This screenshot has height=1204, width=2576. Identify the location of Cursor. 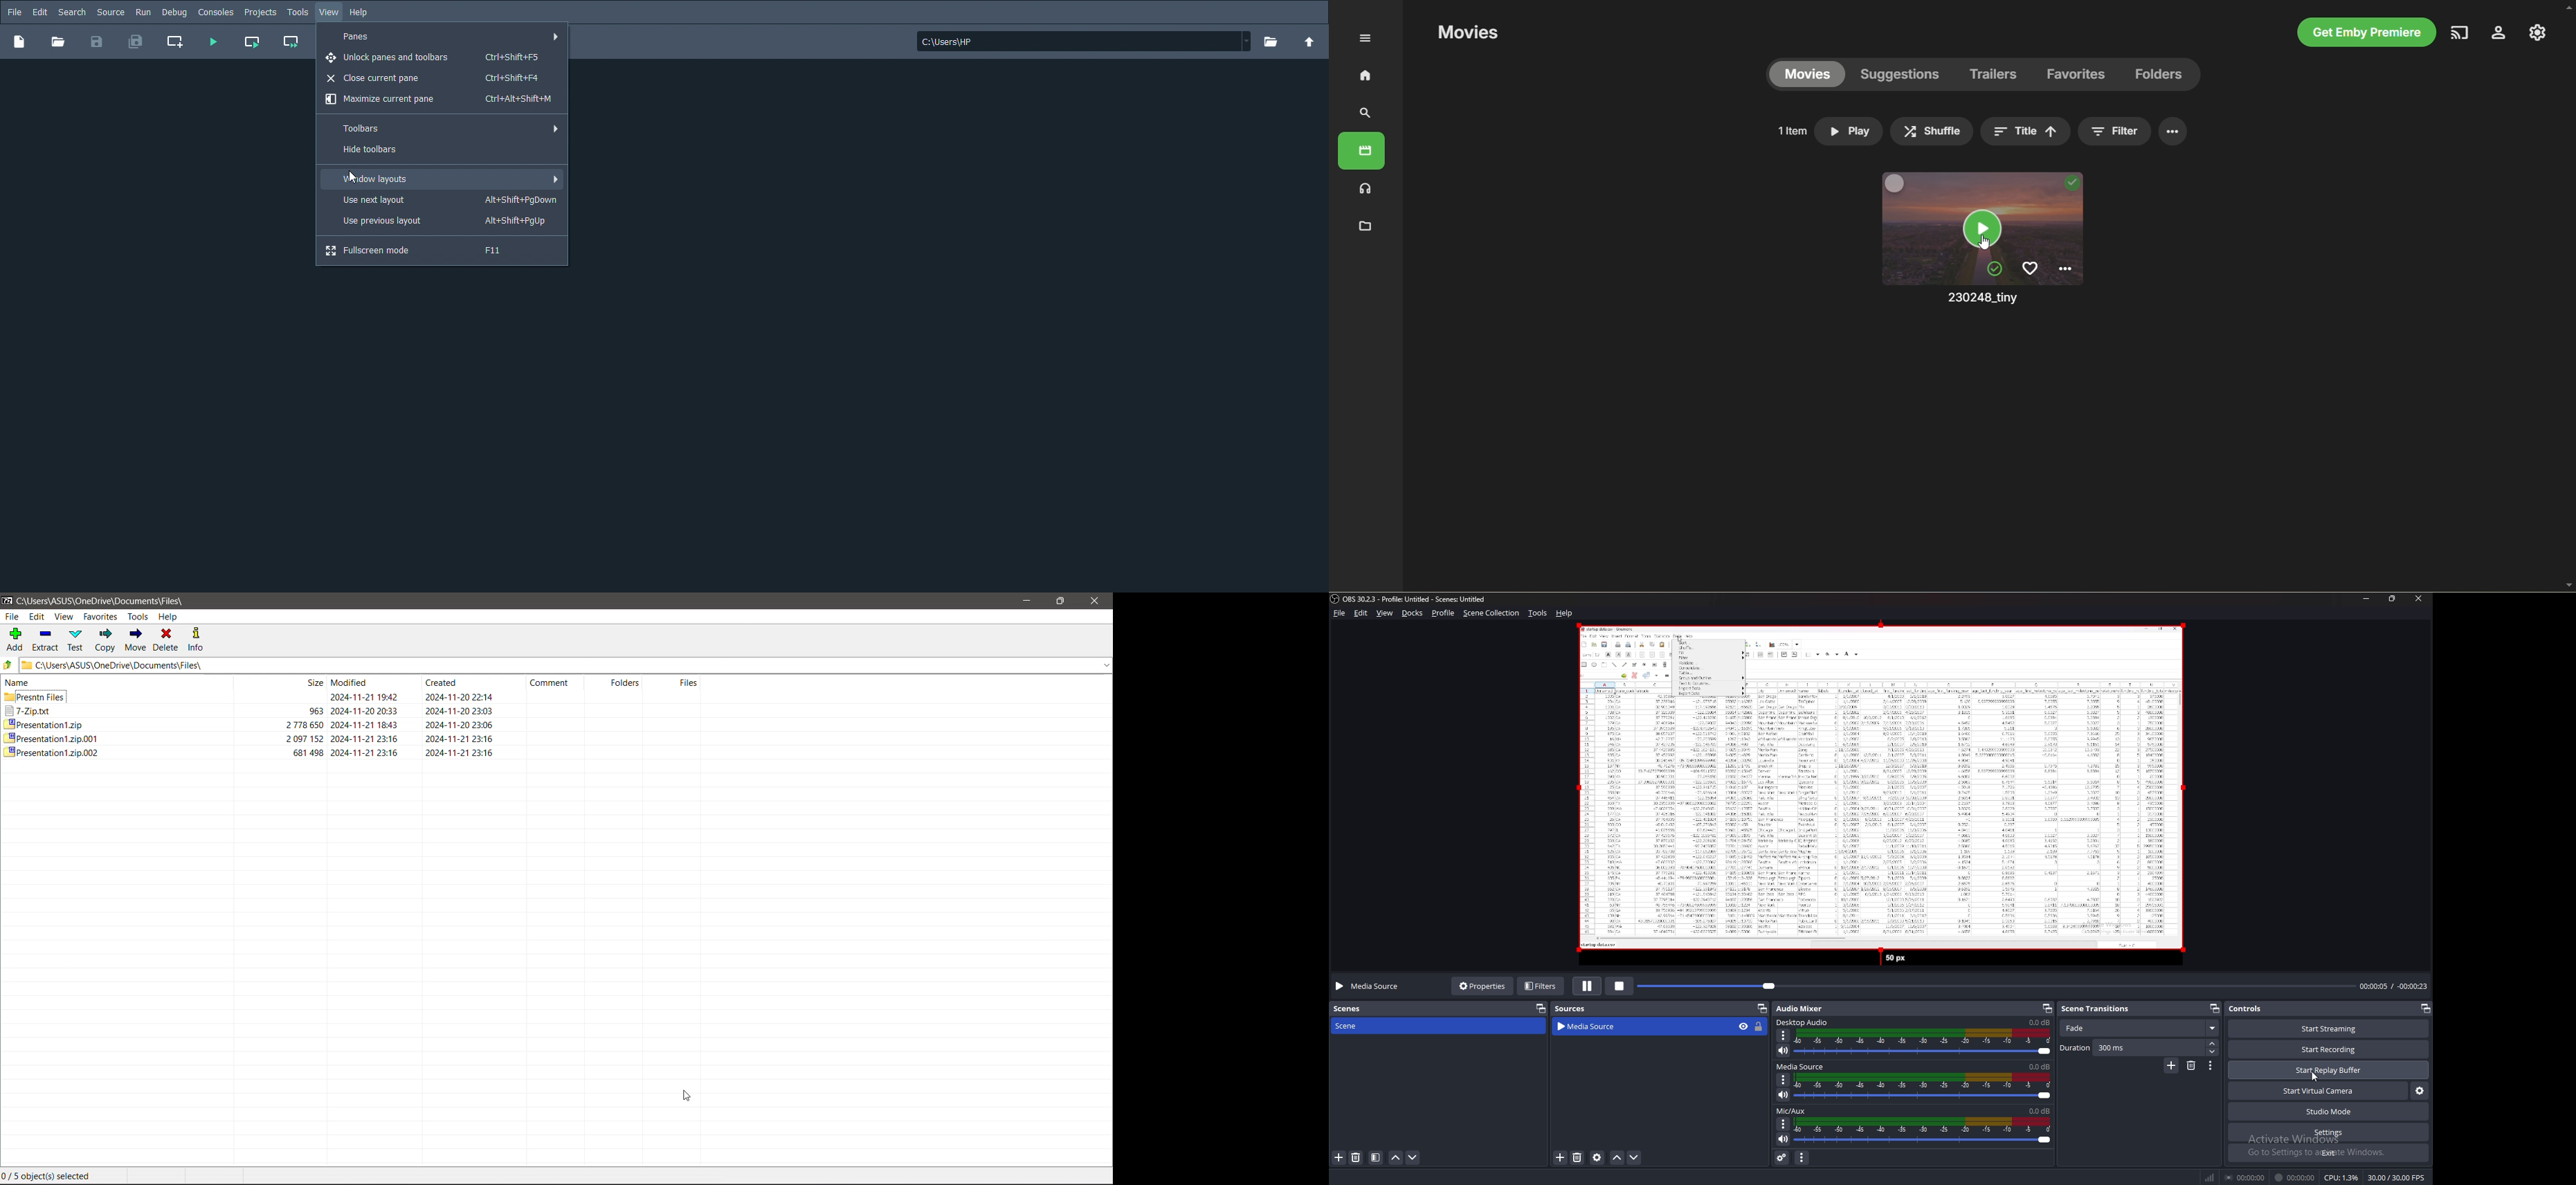
(352, 177).